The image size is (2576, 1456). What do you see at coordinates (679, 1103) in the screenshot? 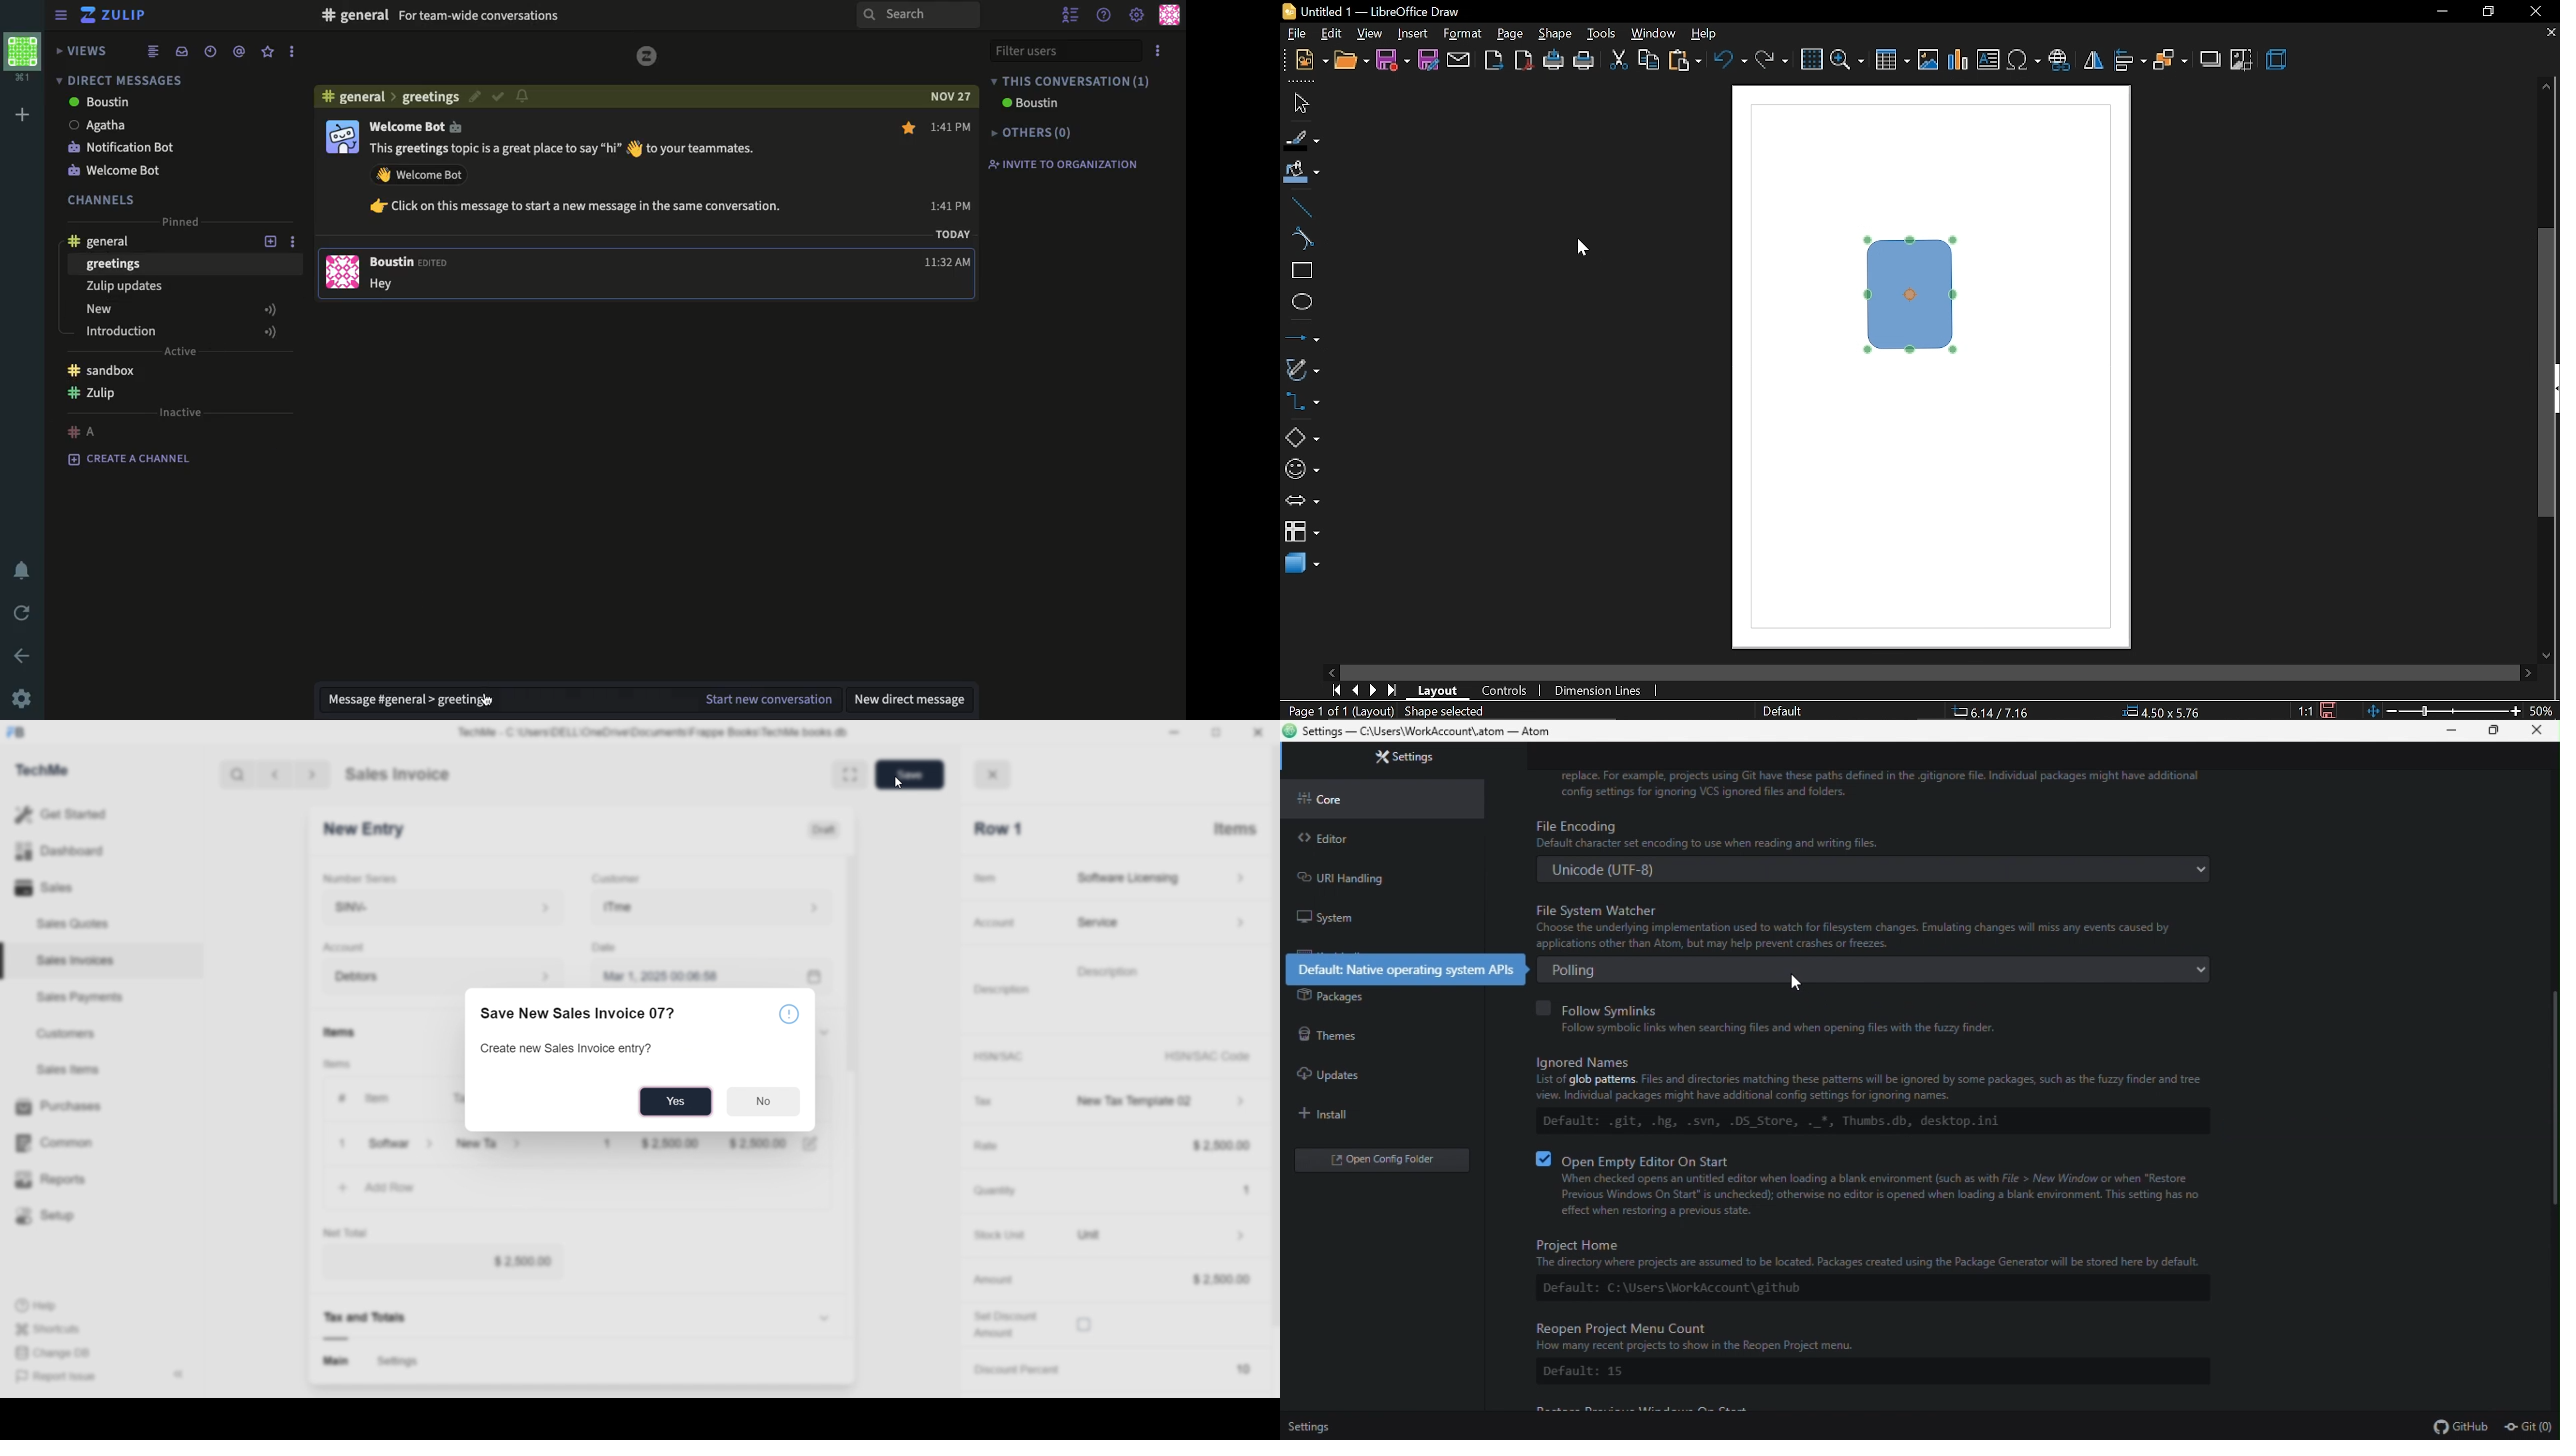
I see `Yes` at bounding box center [679, 1103].